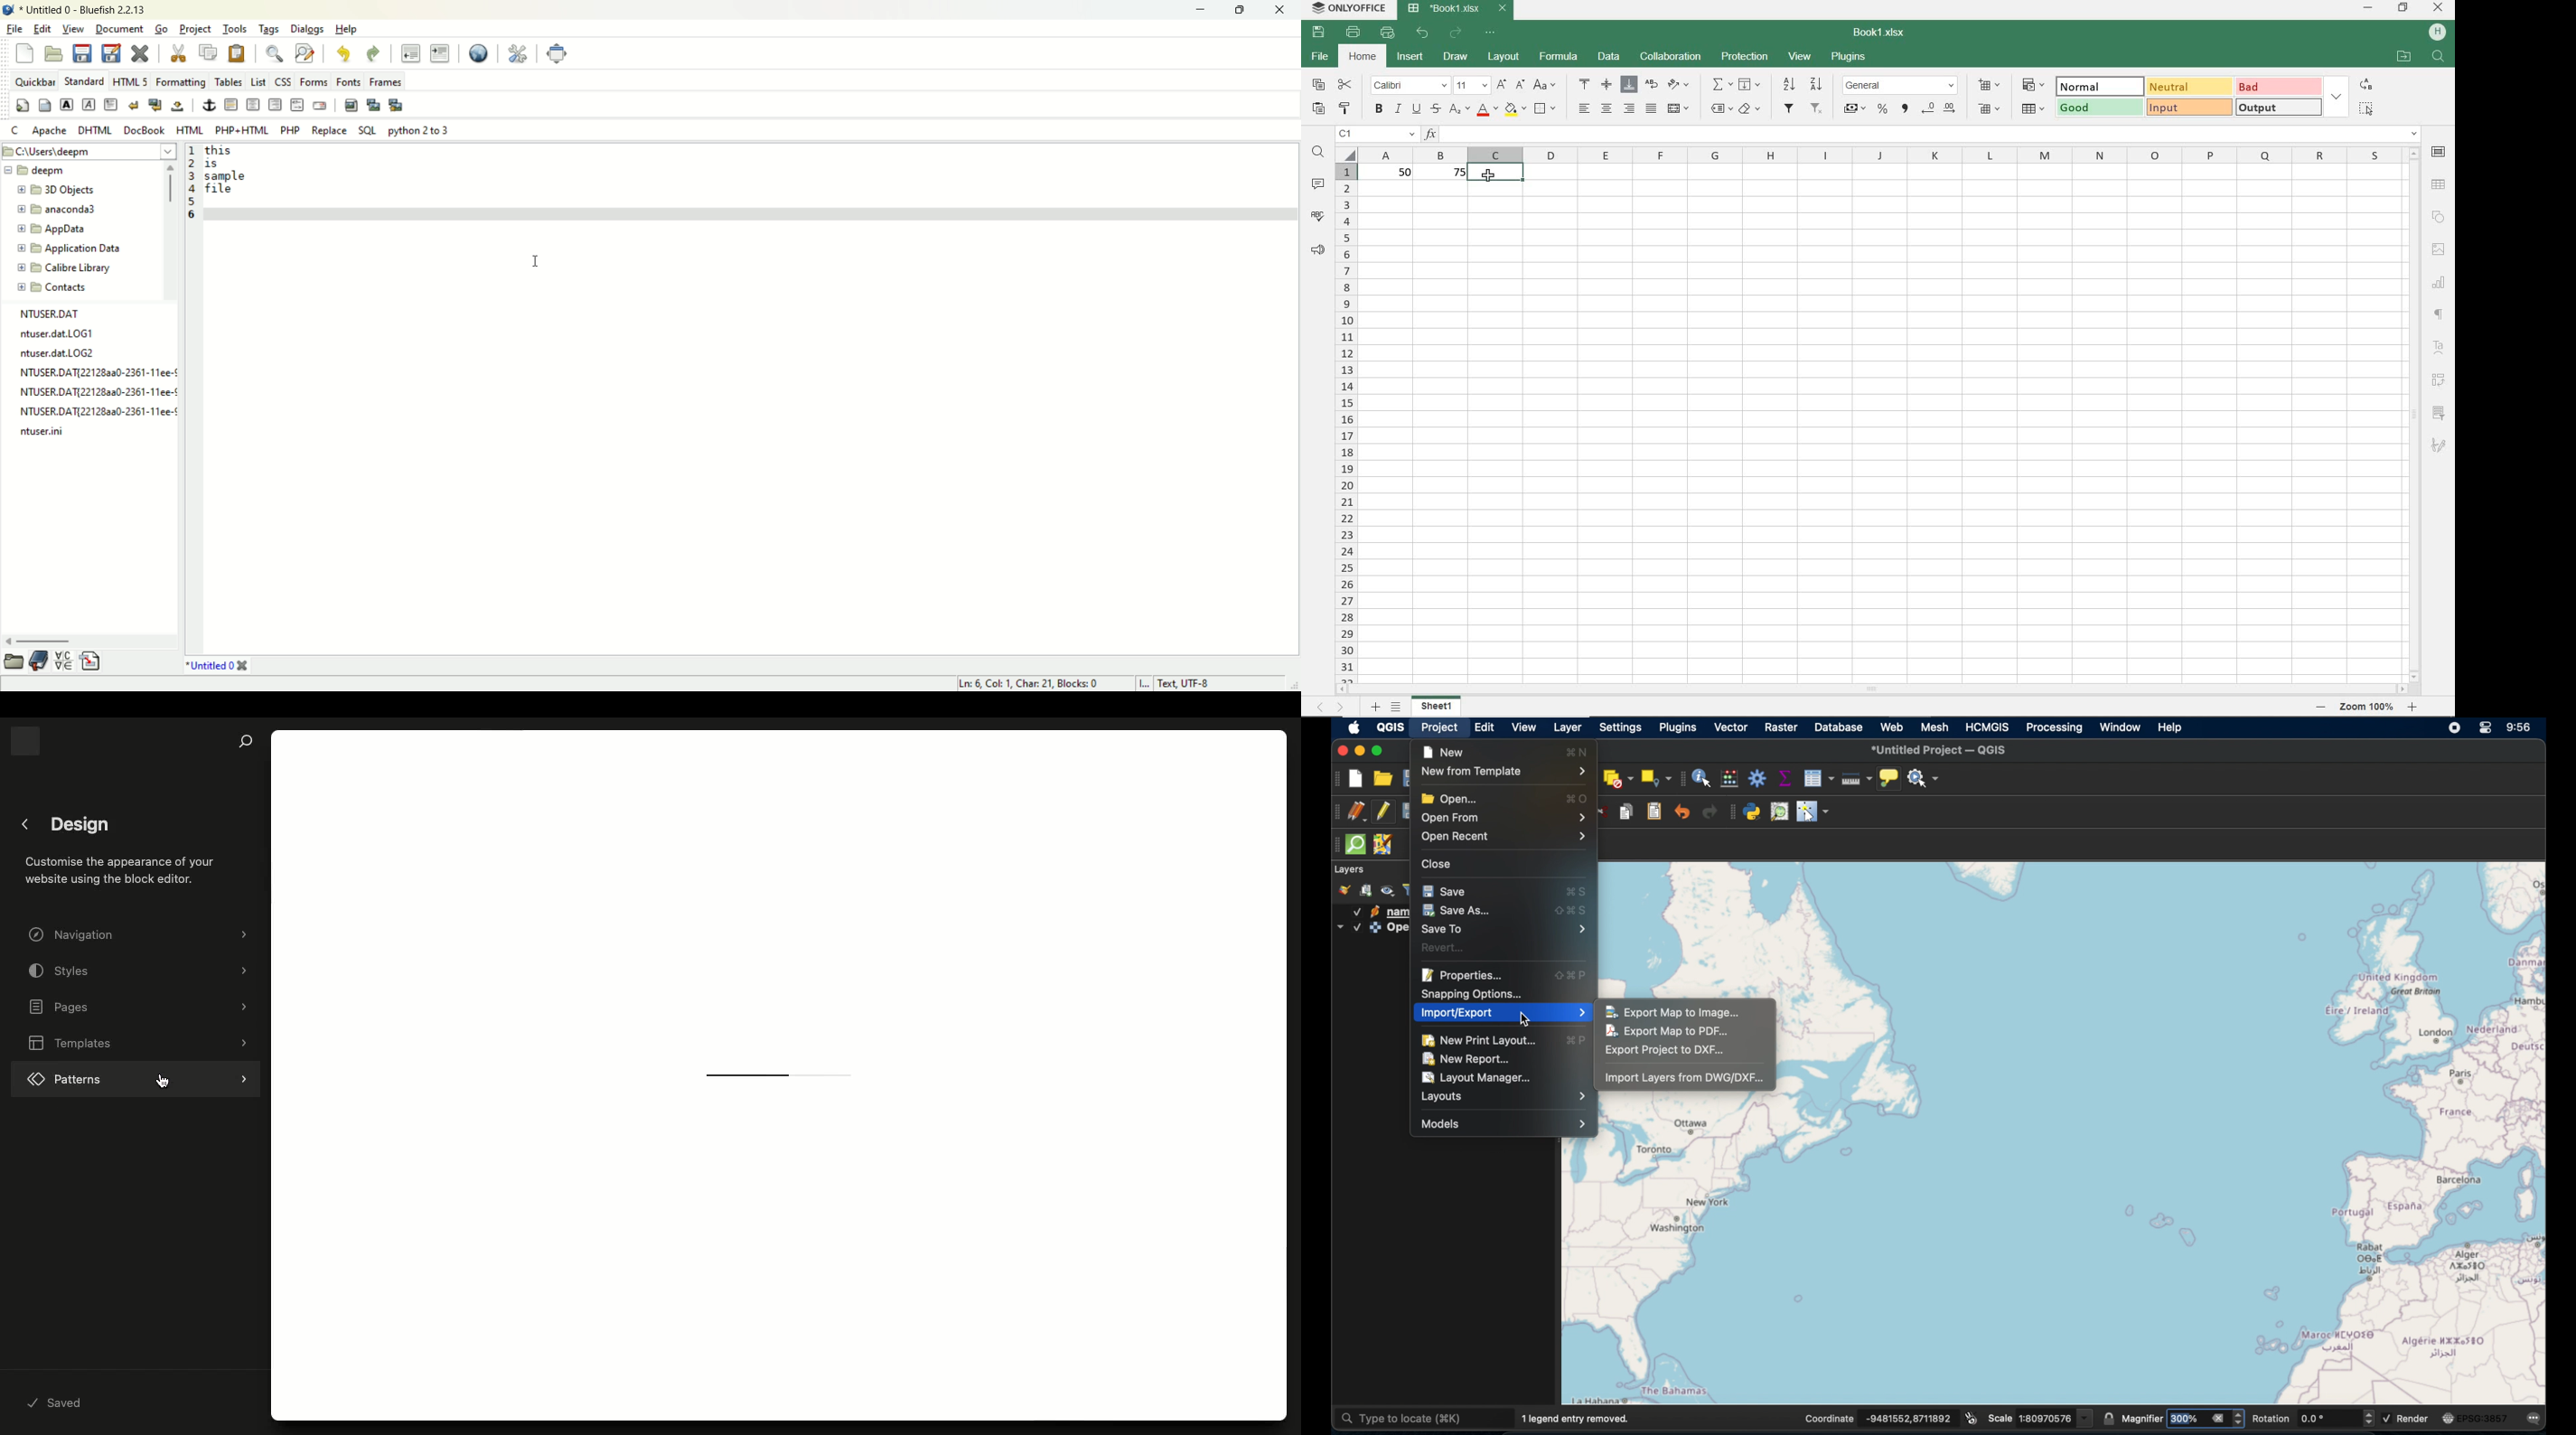 The width and height of the screenshot is (2576, 1456). Describe the element at coordinates (440, 50) in the screenshot. I see `indent` at that location.